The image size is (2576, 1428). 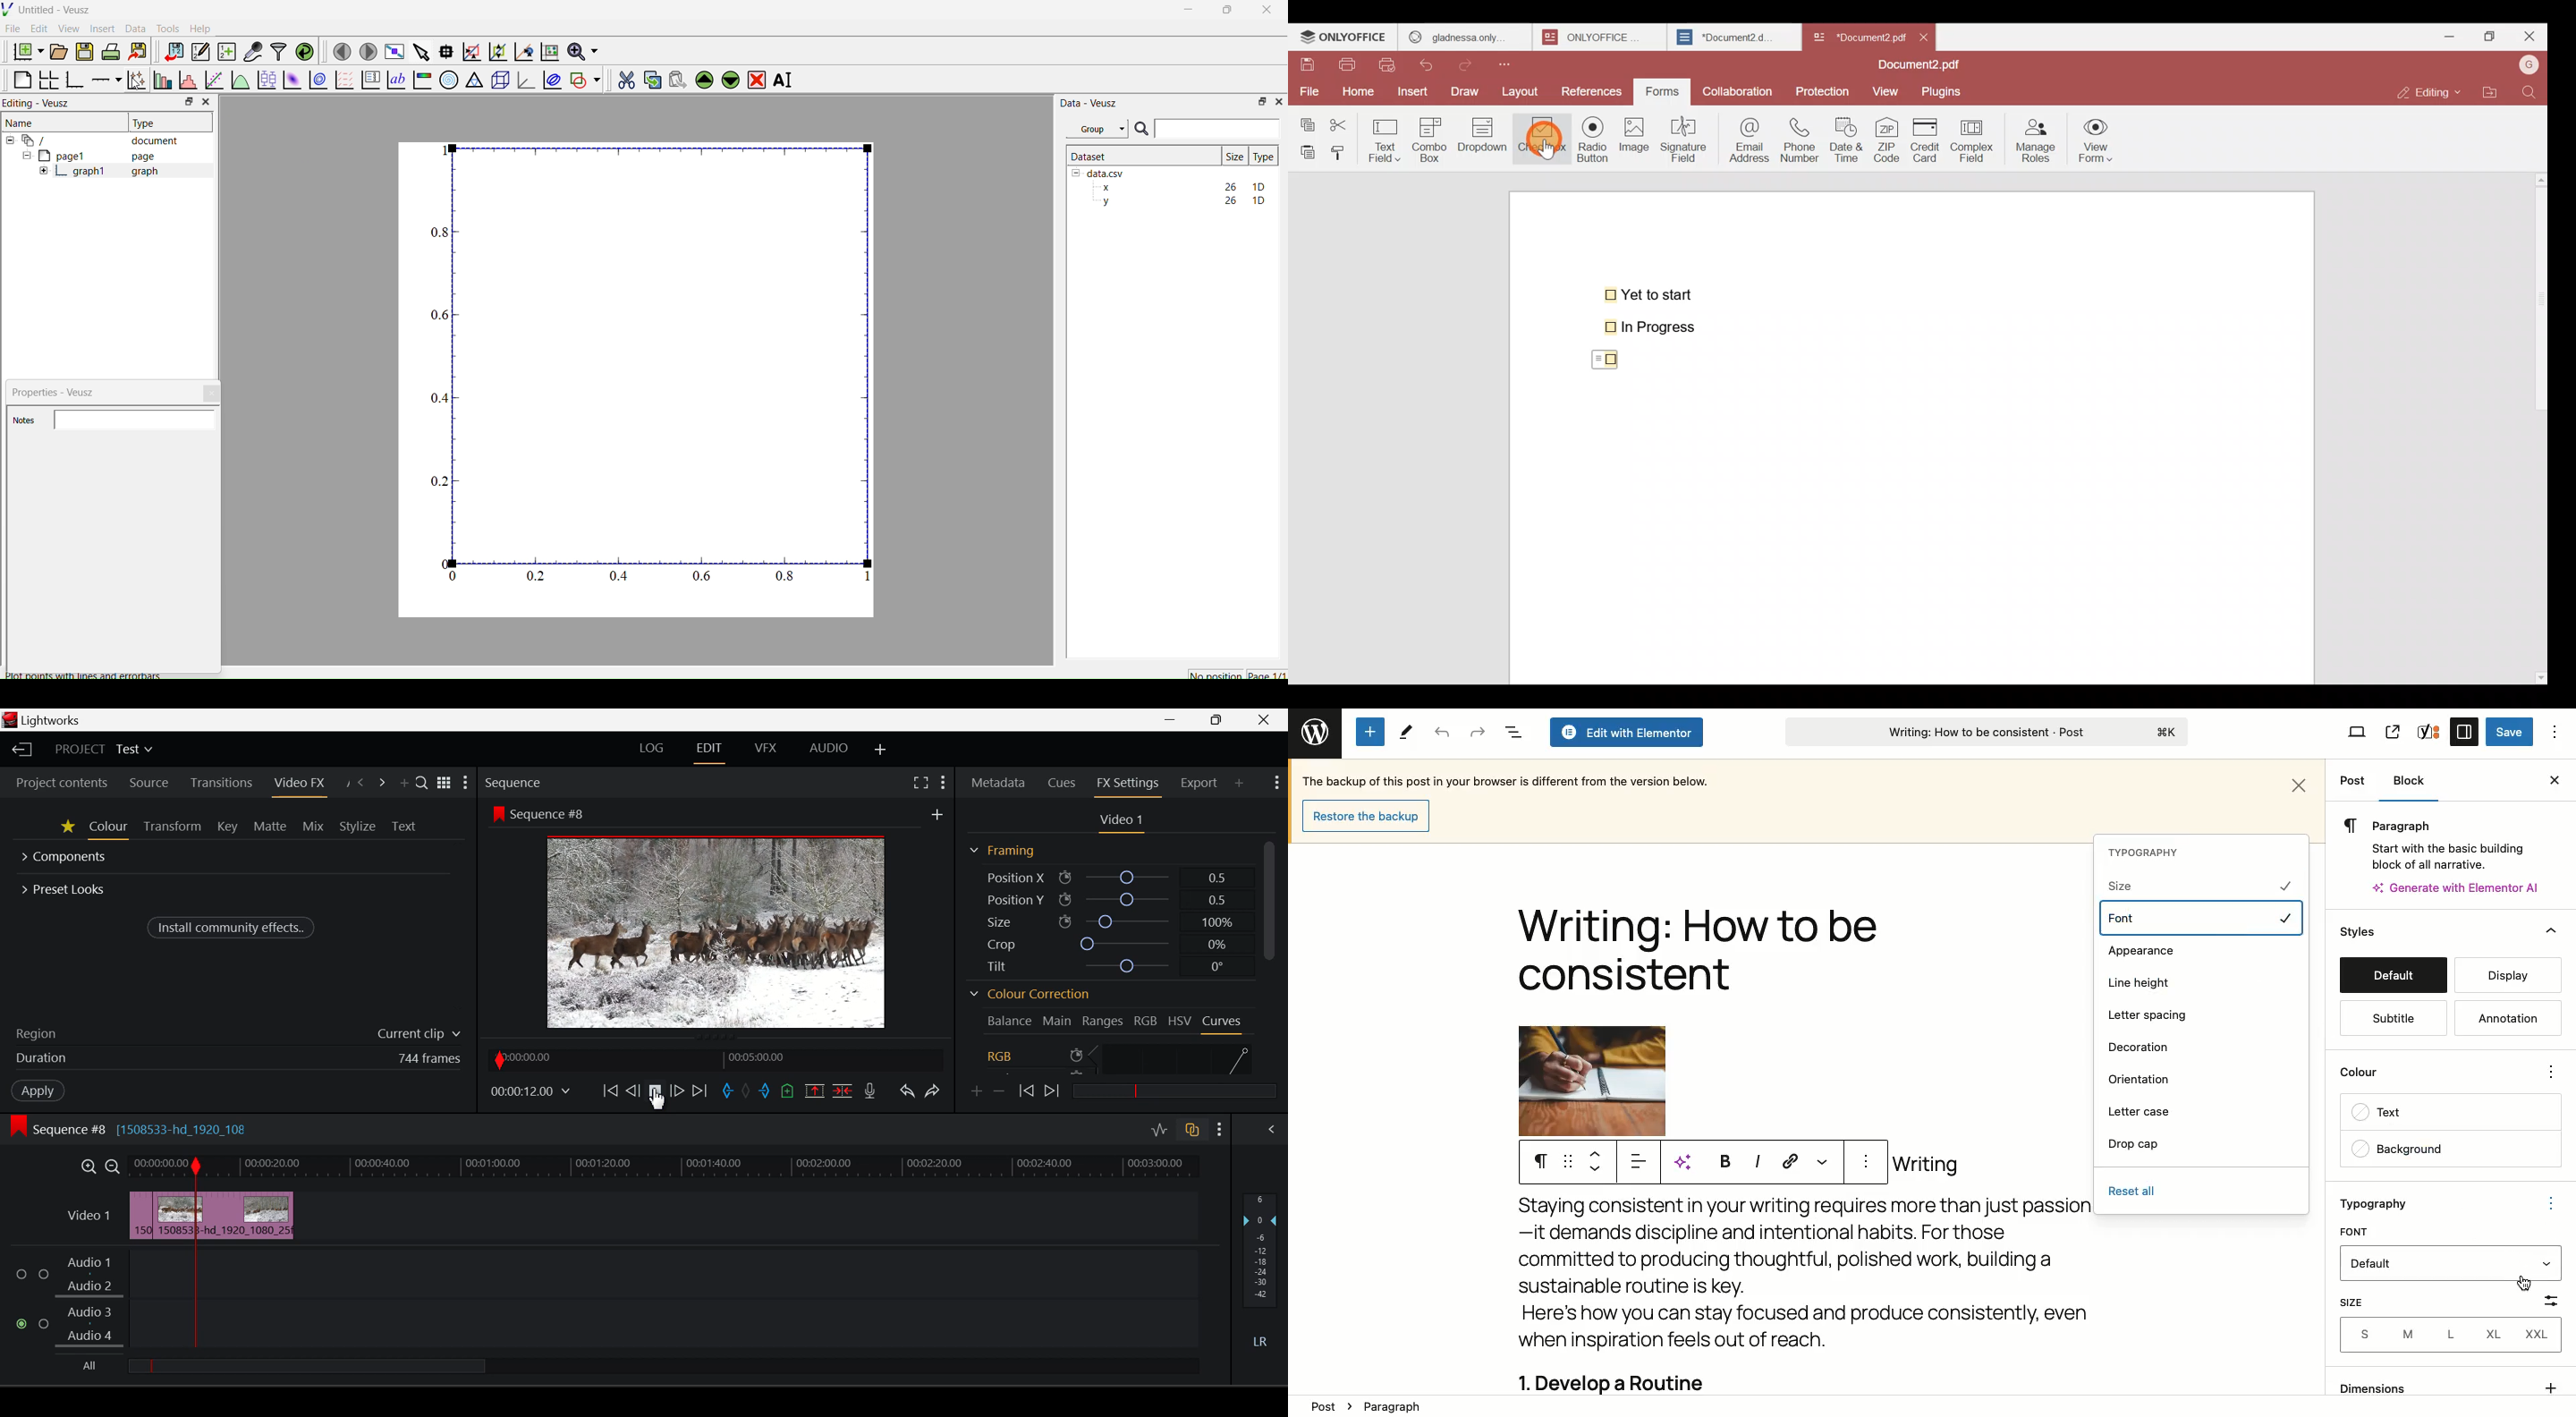 What do you see at coordinates (40, 103) in the screenshot?
I see `Editing - Veusz` at bounding box center [40, 103].